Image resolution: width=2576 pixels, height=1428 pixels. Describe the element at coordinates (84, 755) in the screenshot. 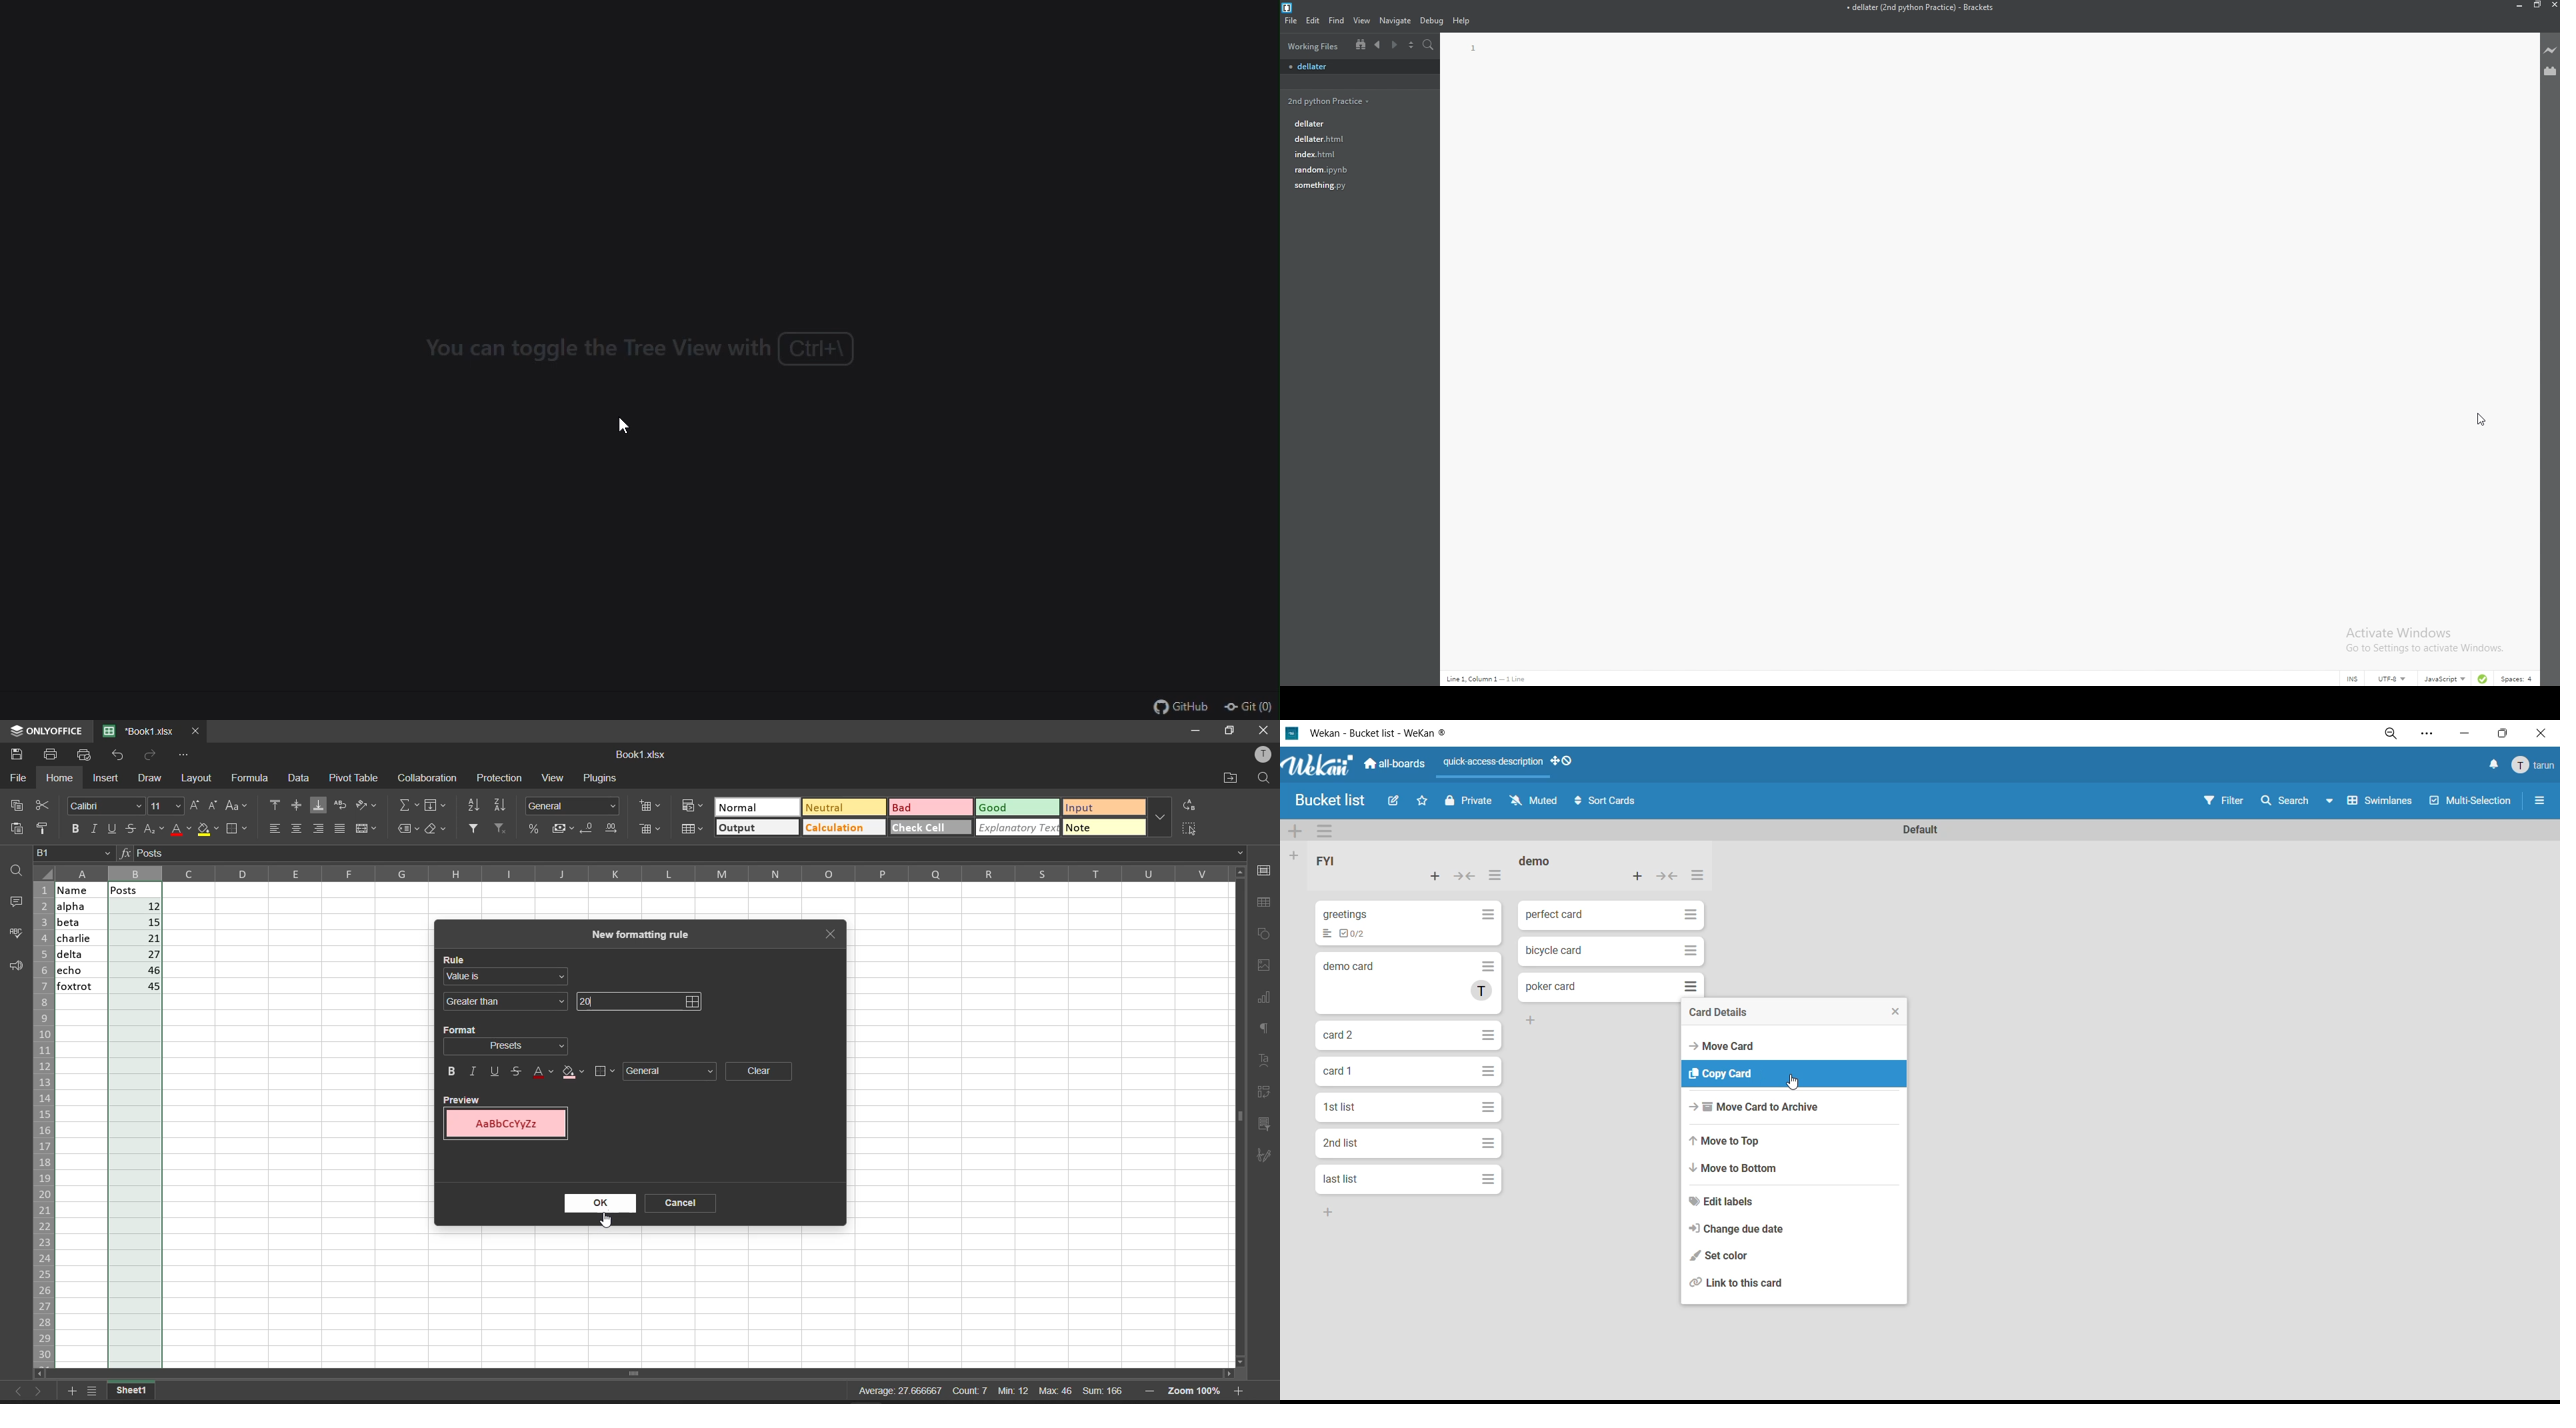

I see `quick print` at that location.